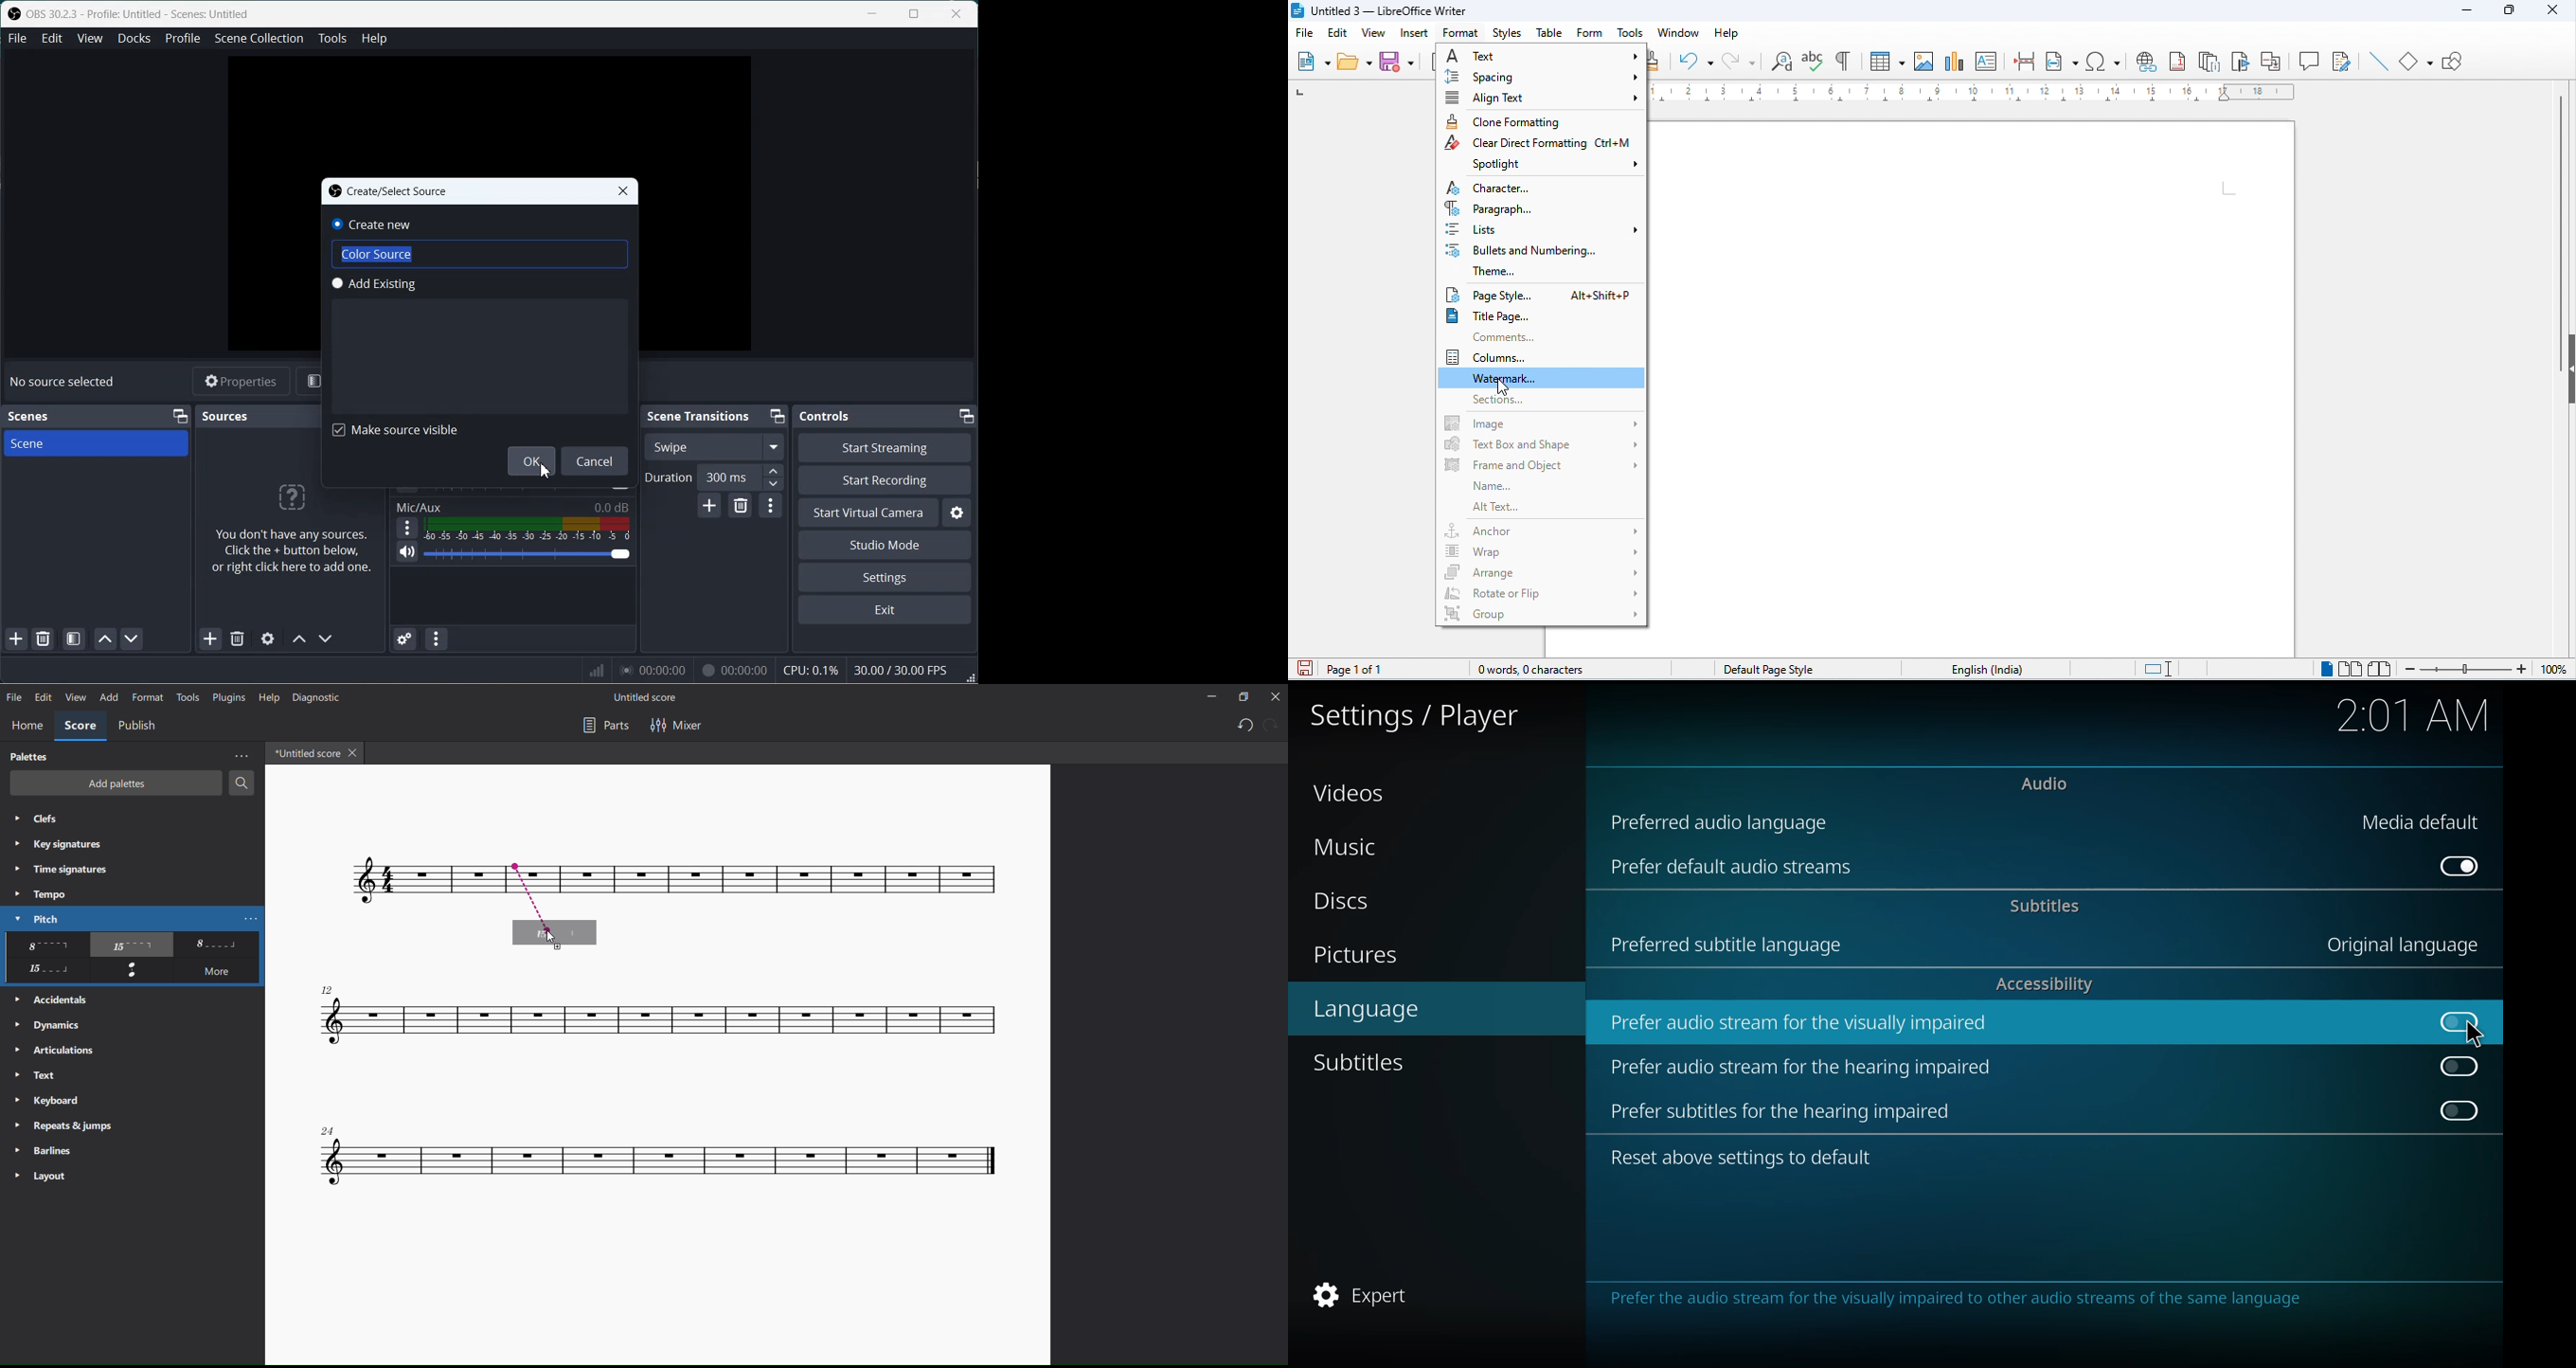 This screenshot has width=2576, height=1372. Describe the element at coordinates (405, 639) in the screenshot. I see `Advance Audio properties` at that location.